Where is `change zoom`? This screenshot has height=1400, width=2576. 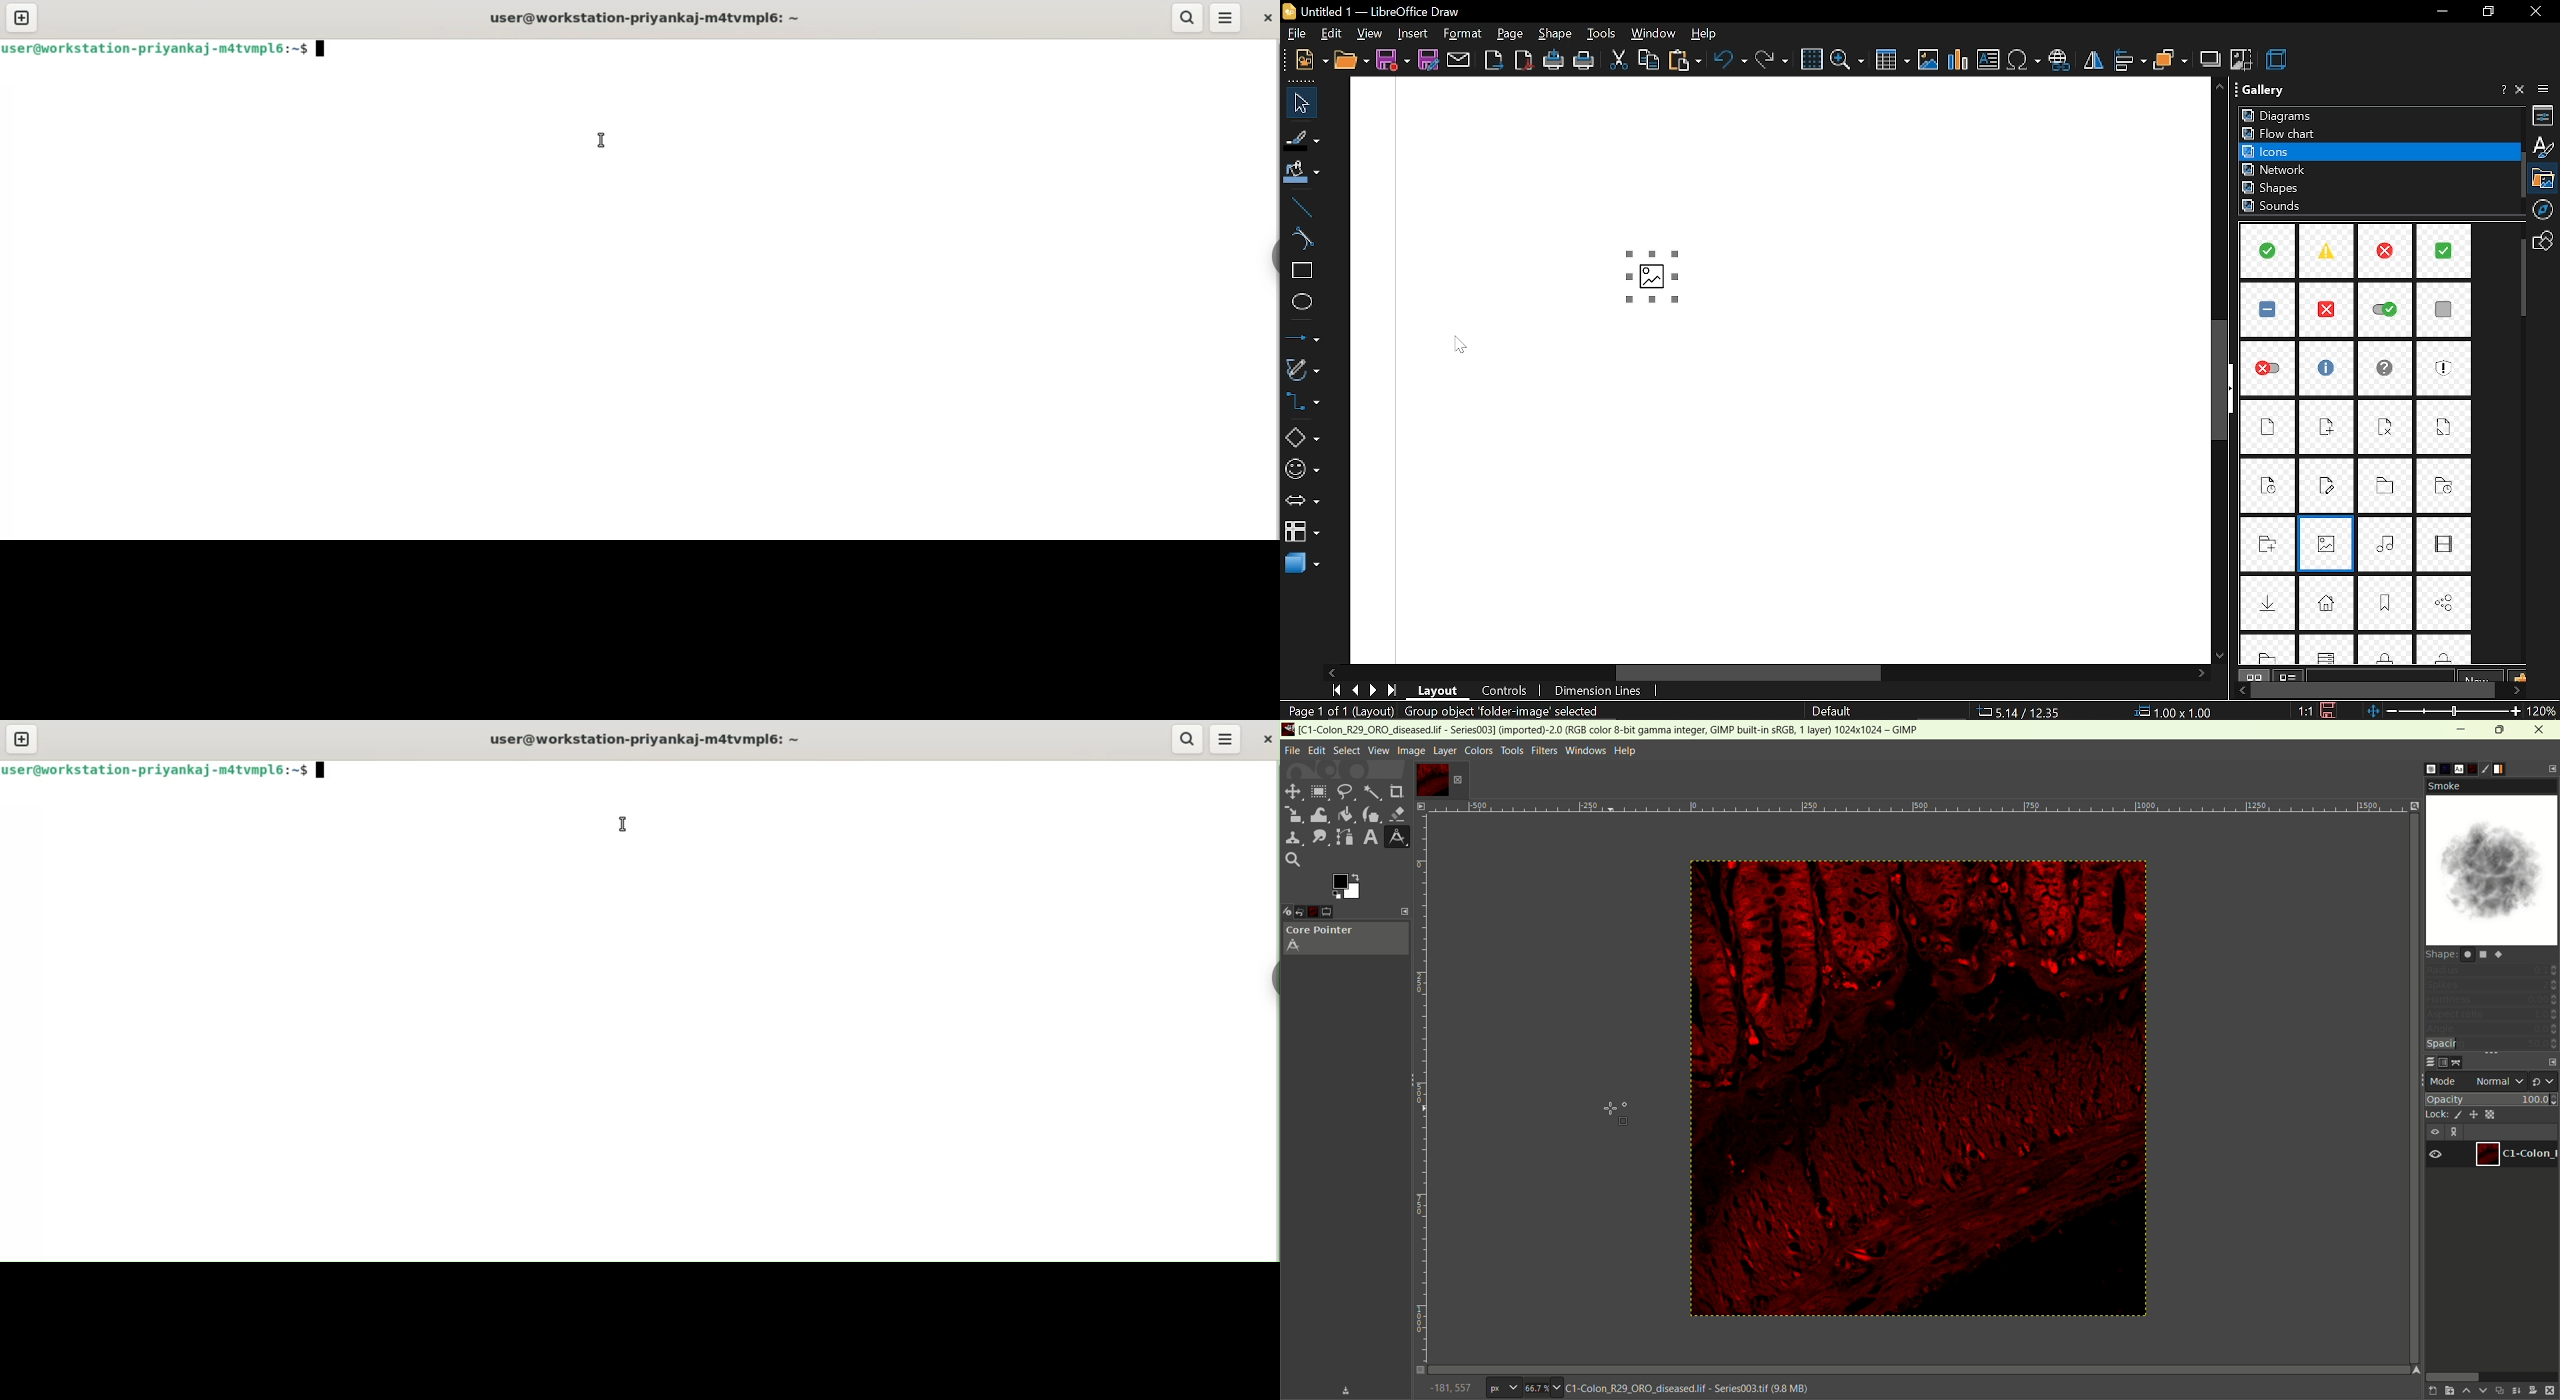
change zoom is located at coordinates (2445, 712).